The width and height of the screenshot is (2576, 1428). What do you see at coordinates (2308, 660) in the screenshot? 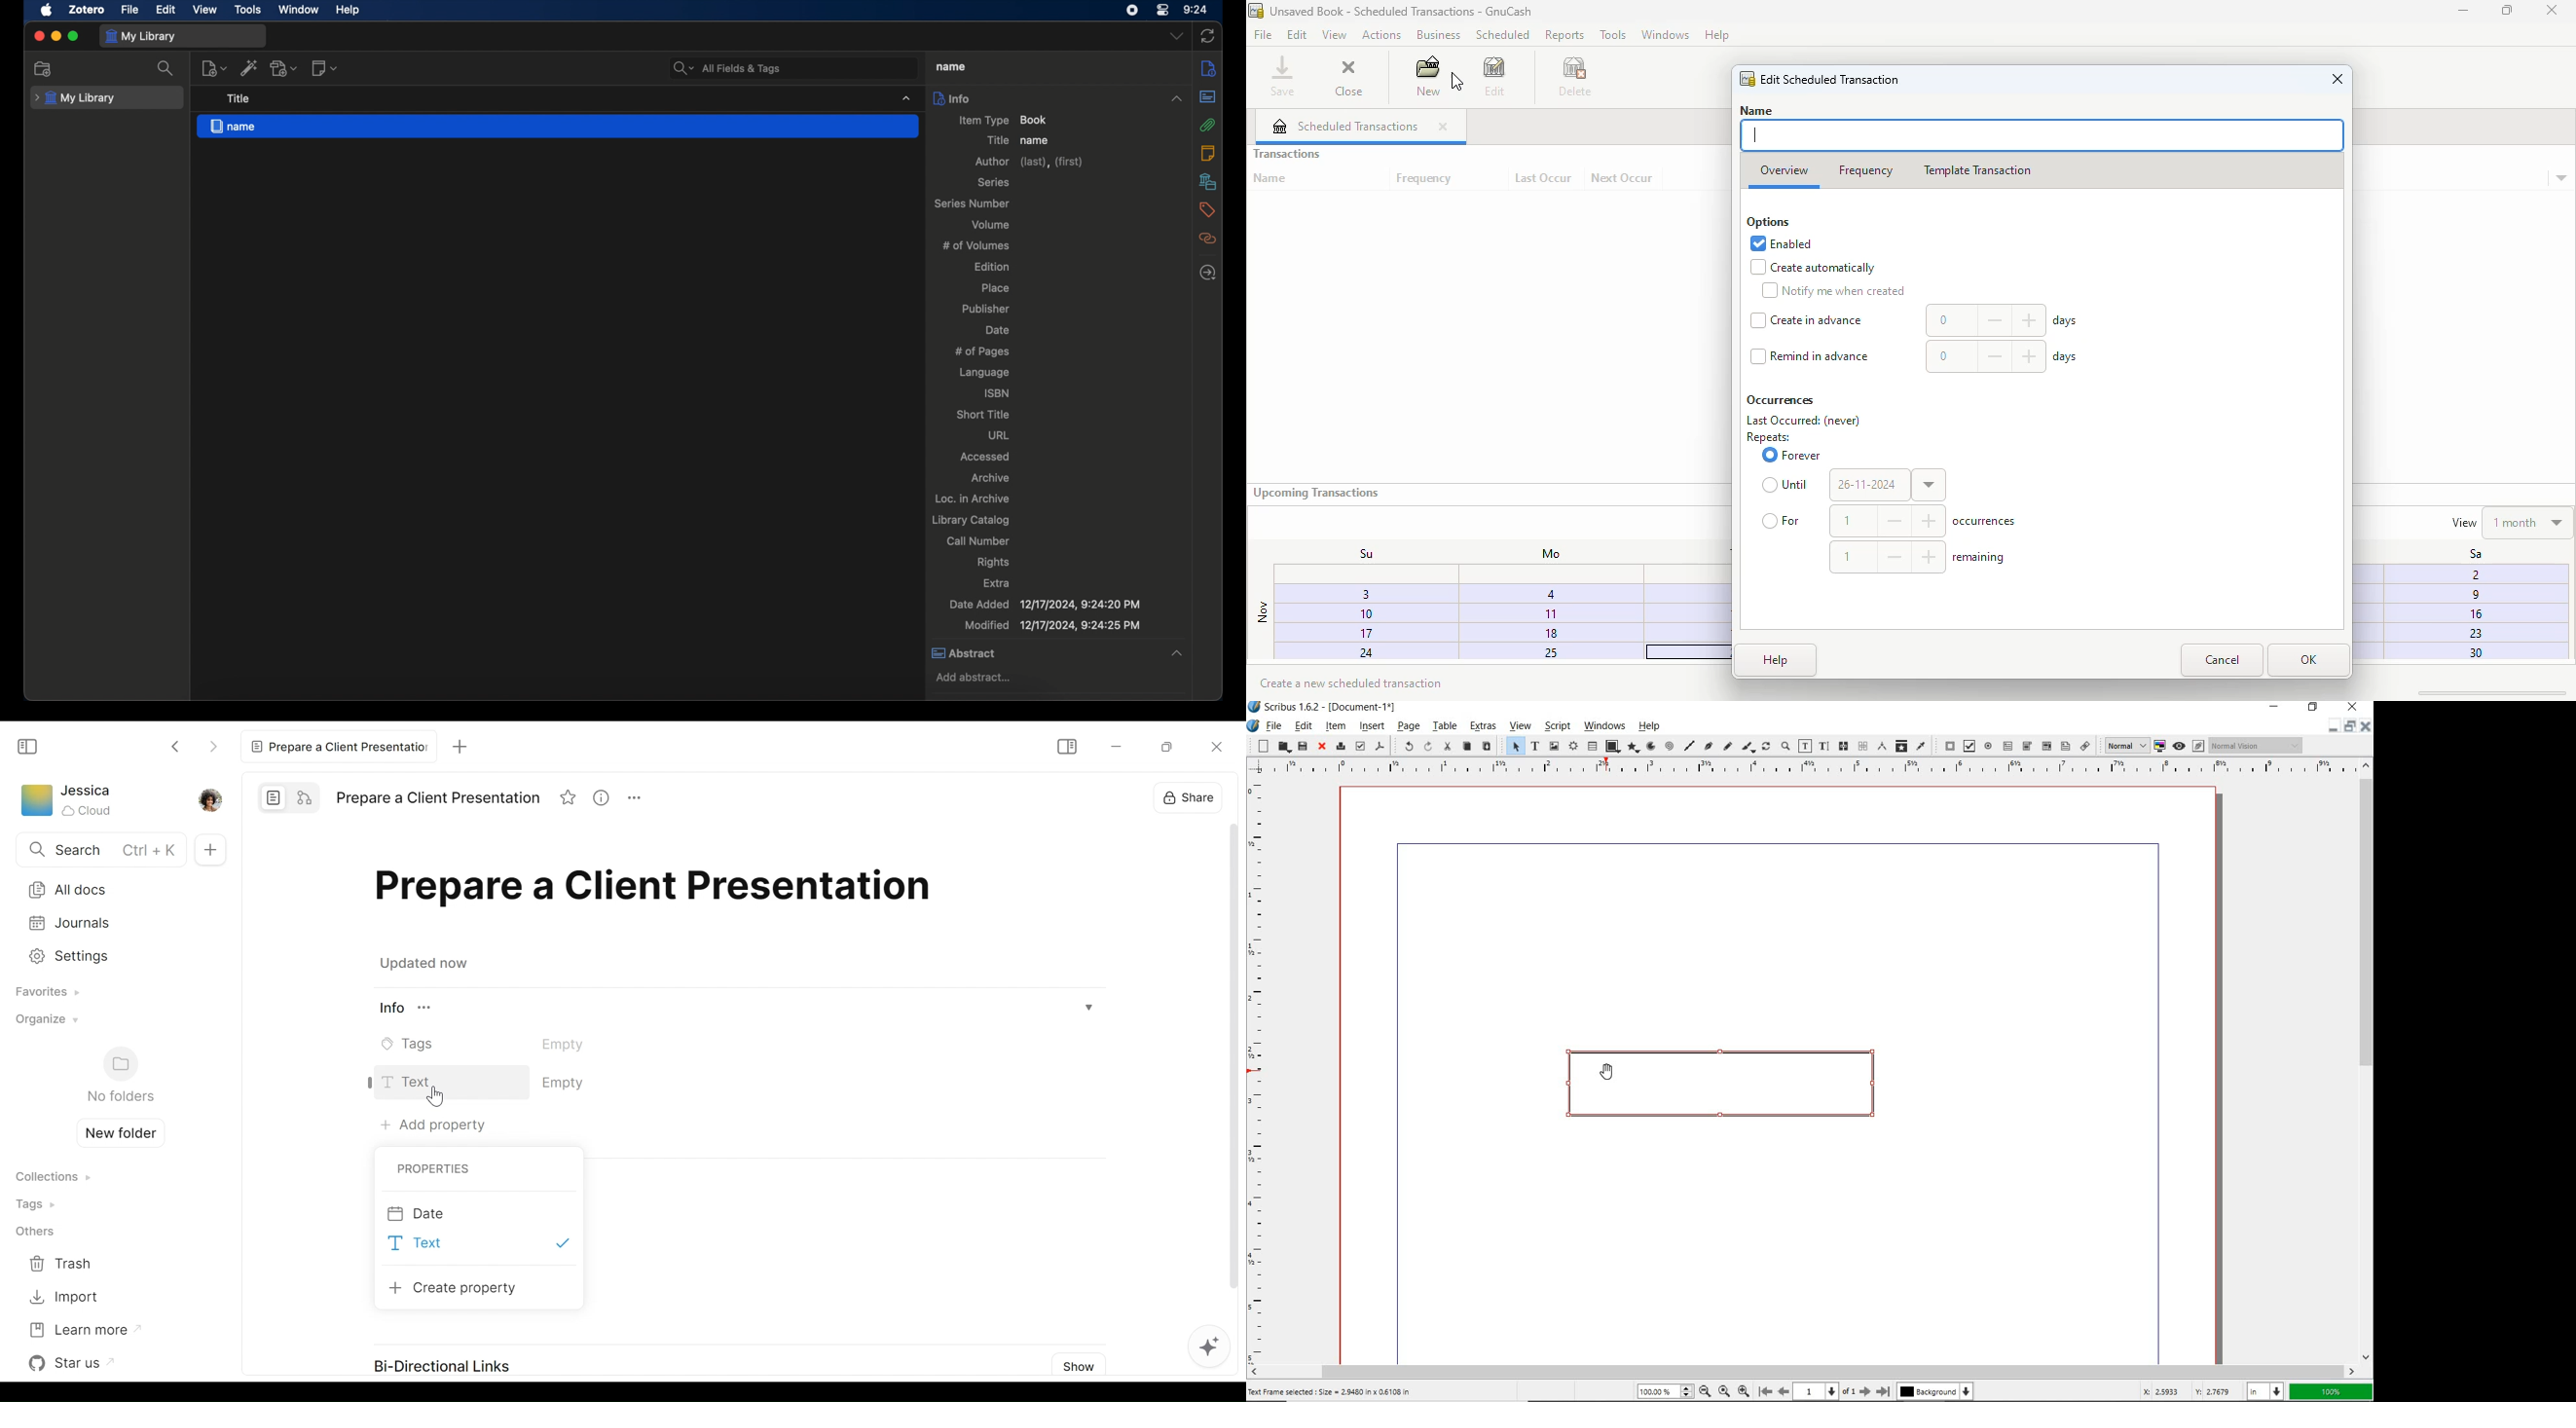
I see `OK` at bounding box center [2308, 660].